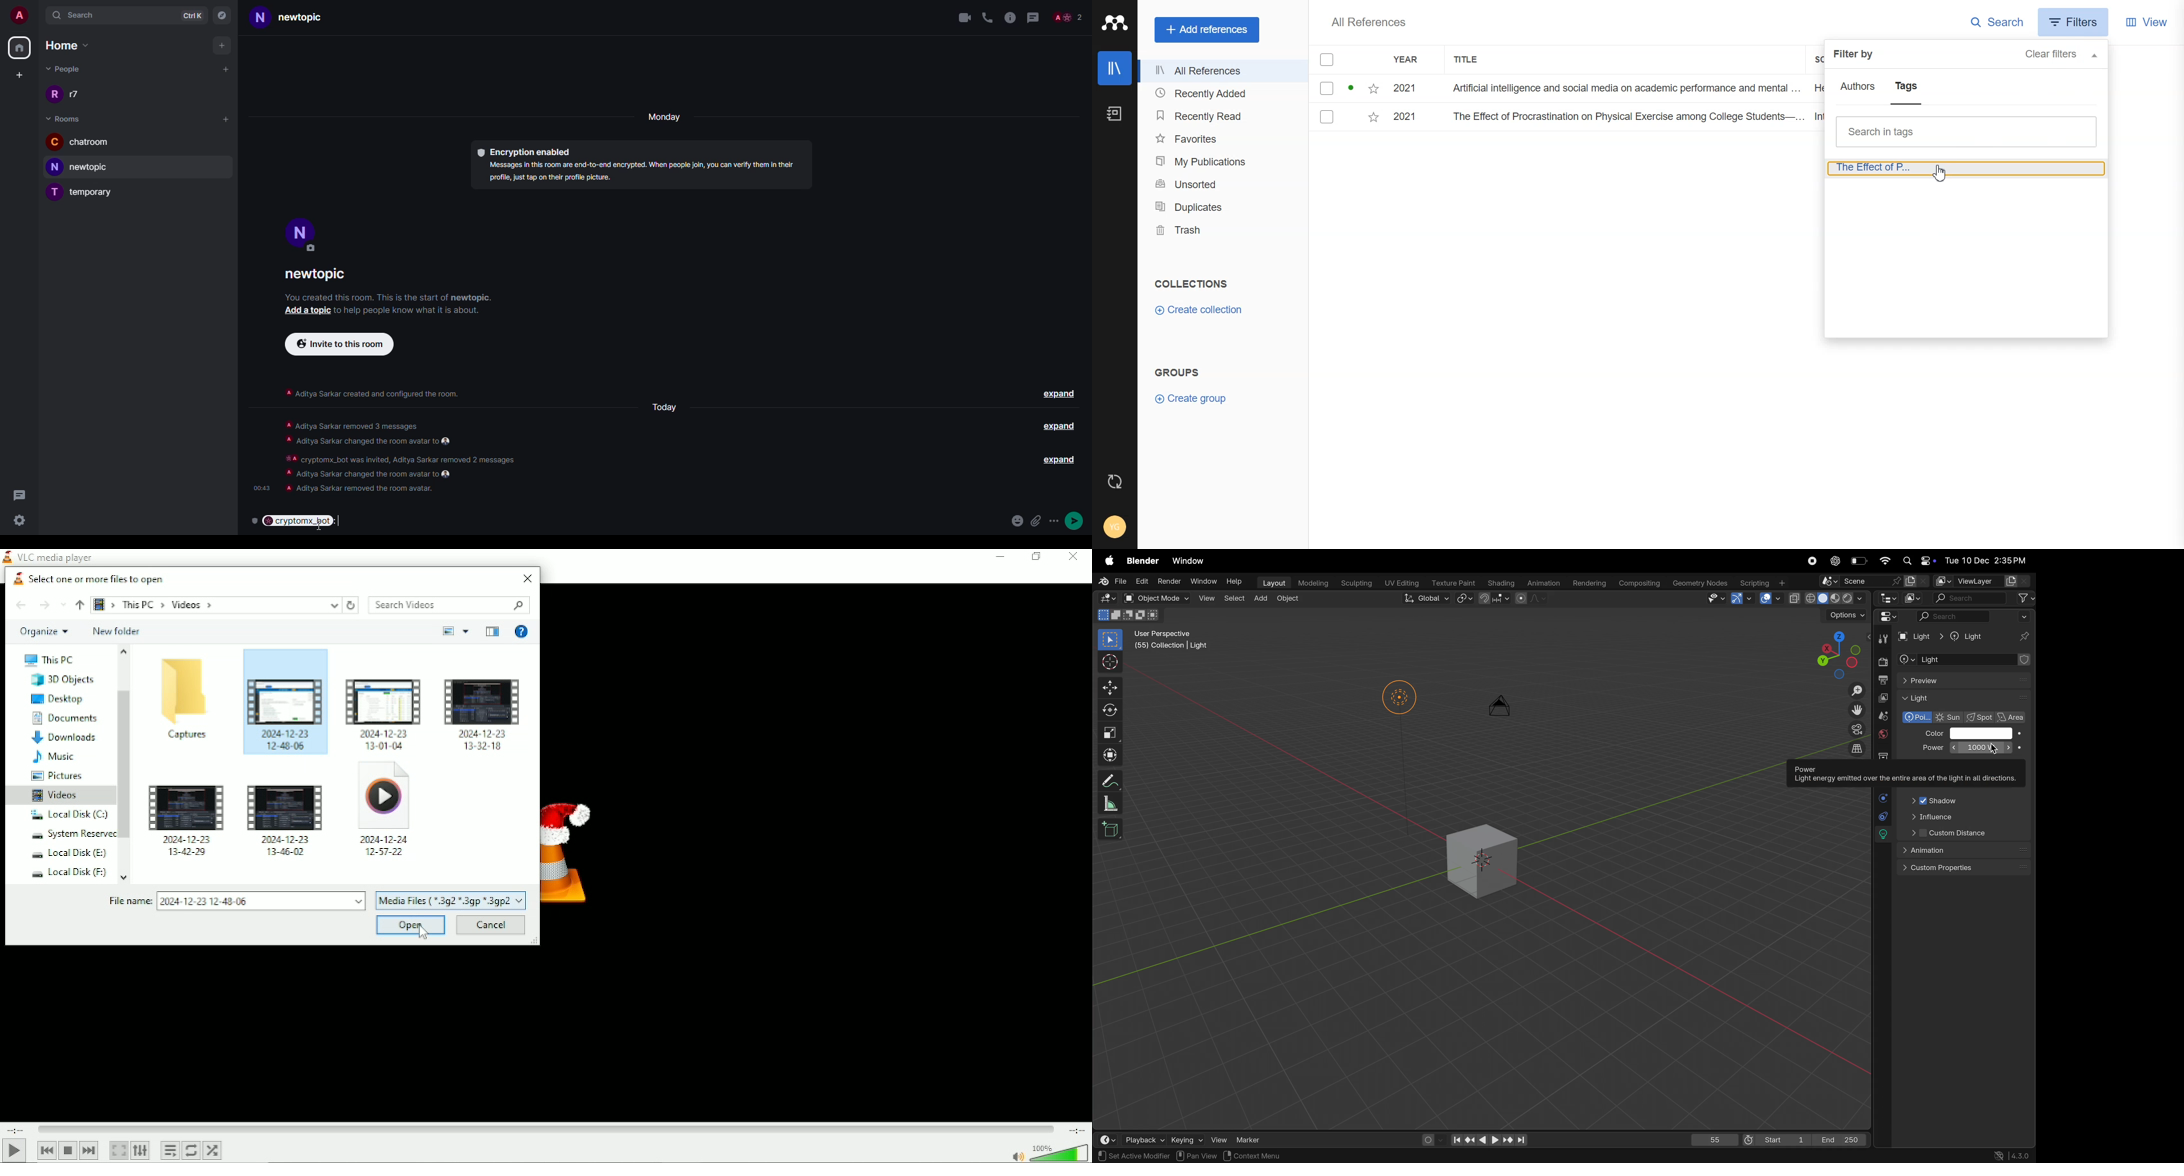  I want to click on newtopic, so click(322, 275).